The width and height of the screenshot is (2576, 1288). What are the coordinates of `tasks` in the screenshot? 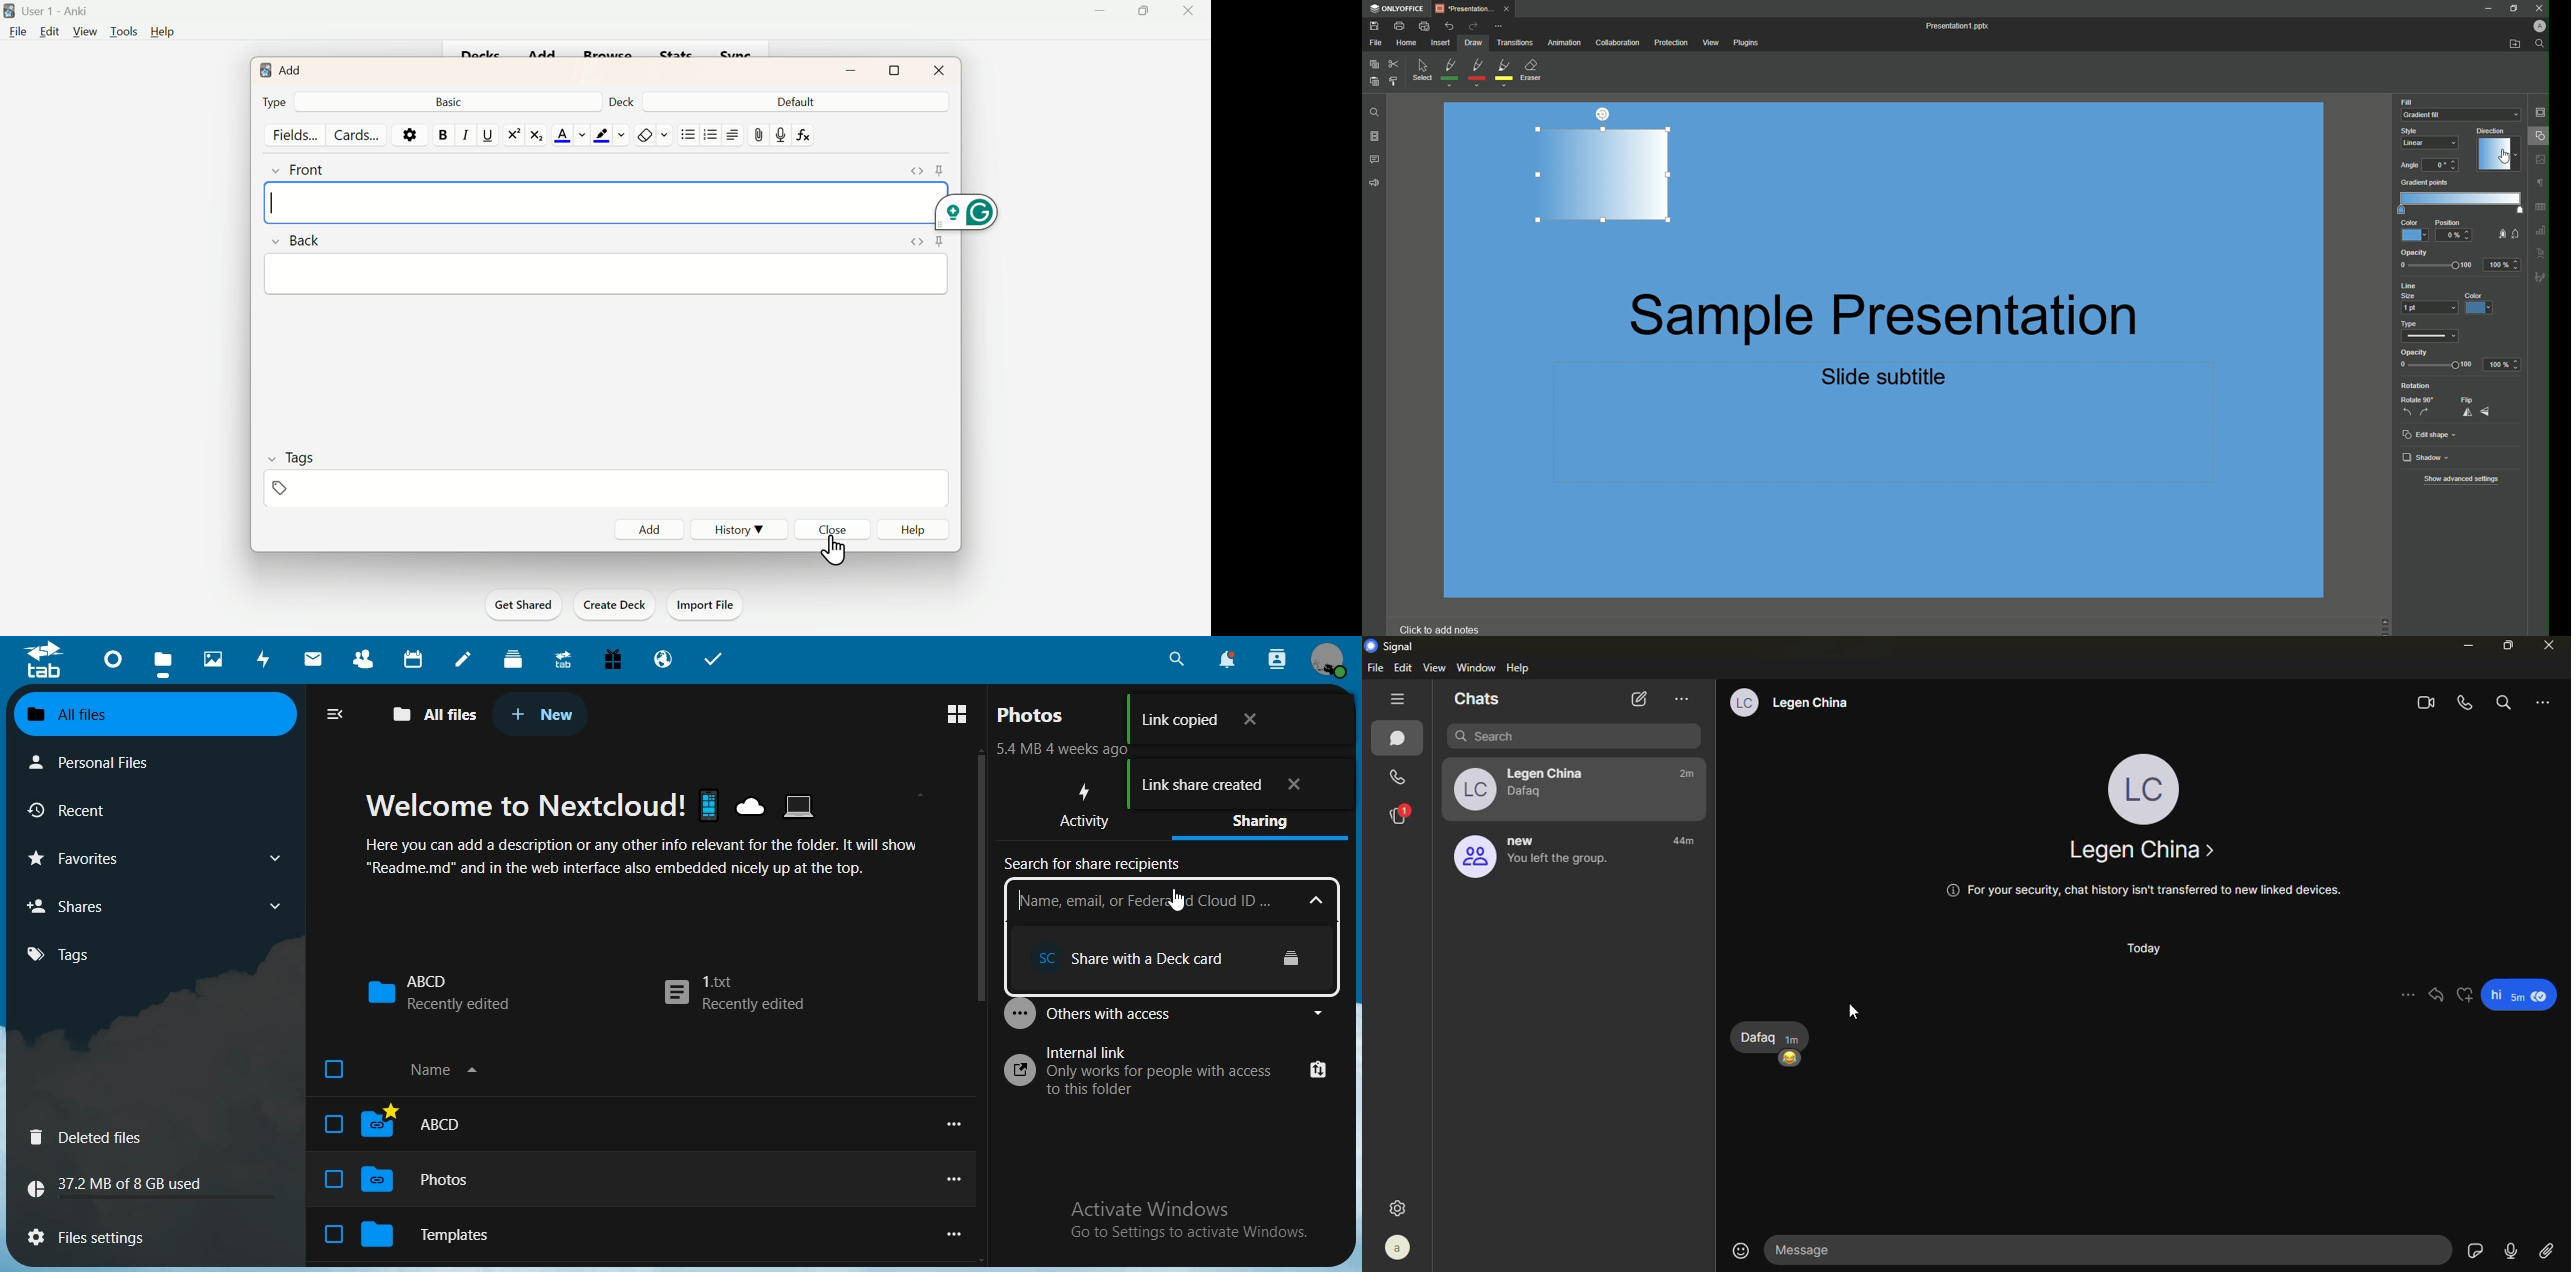 It's located at (715, 660).